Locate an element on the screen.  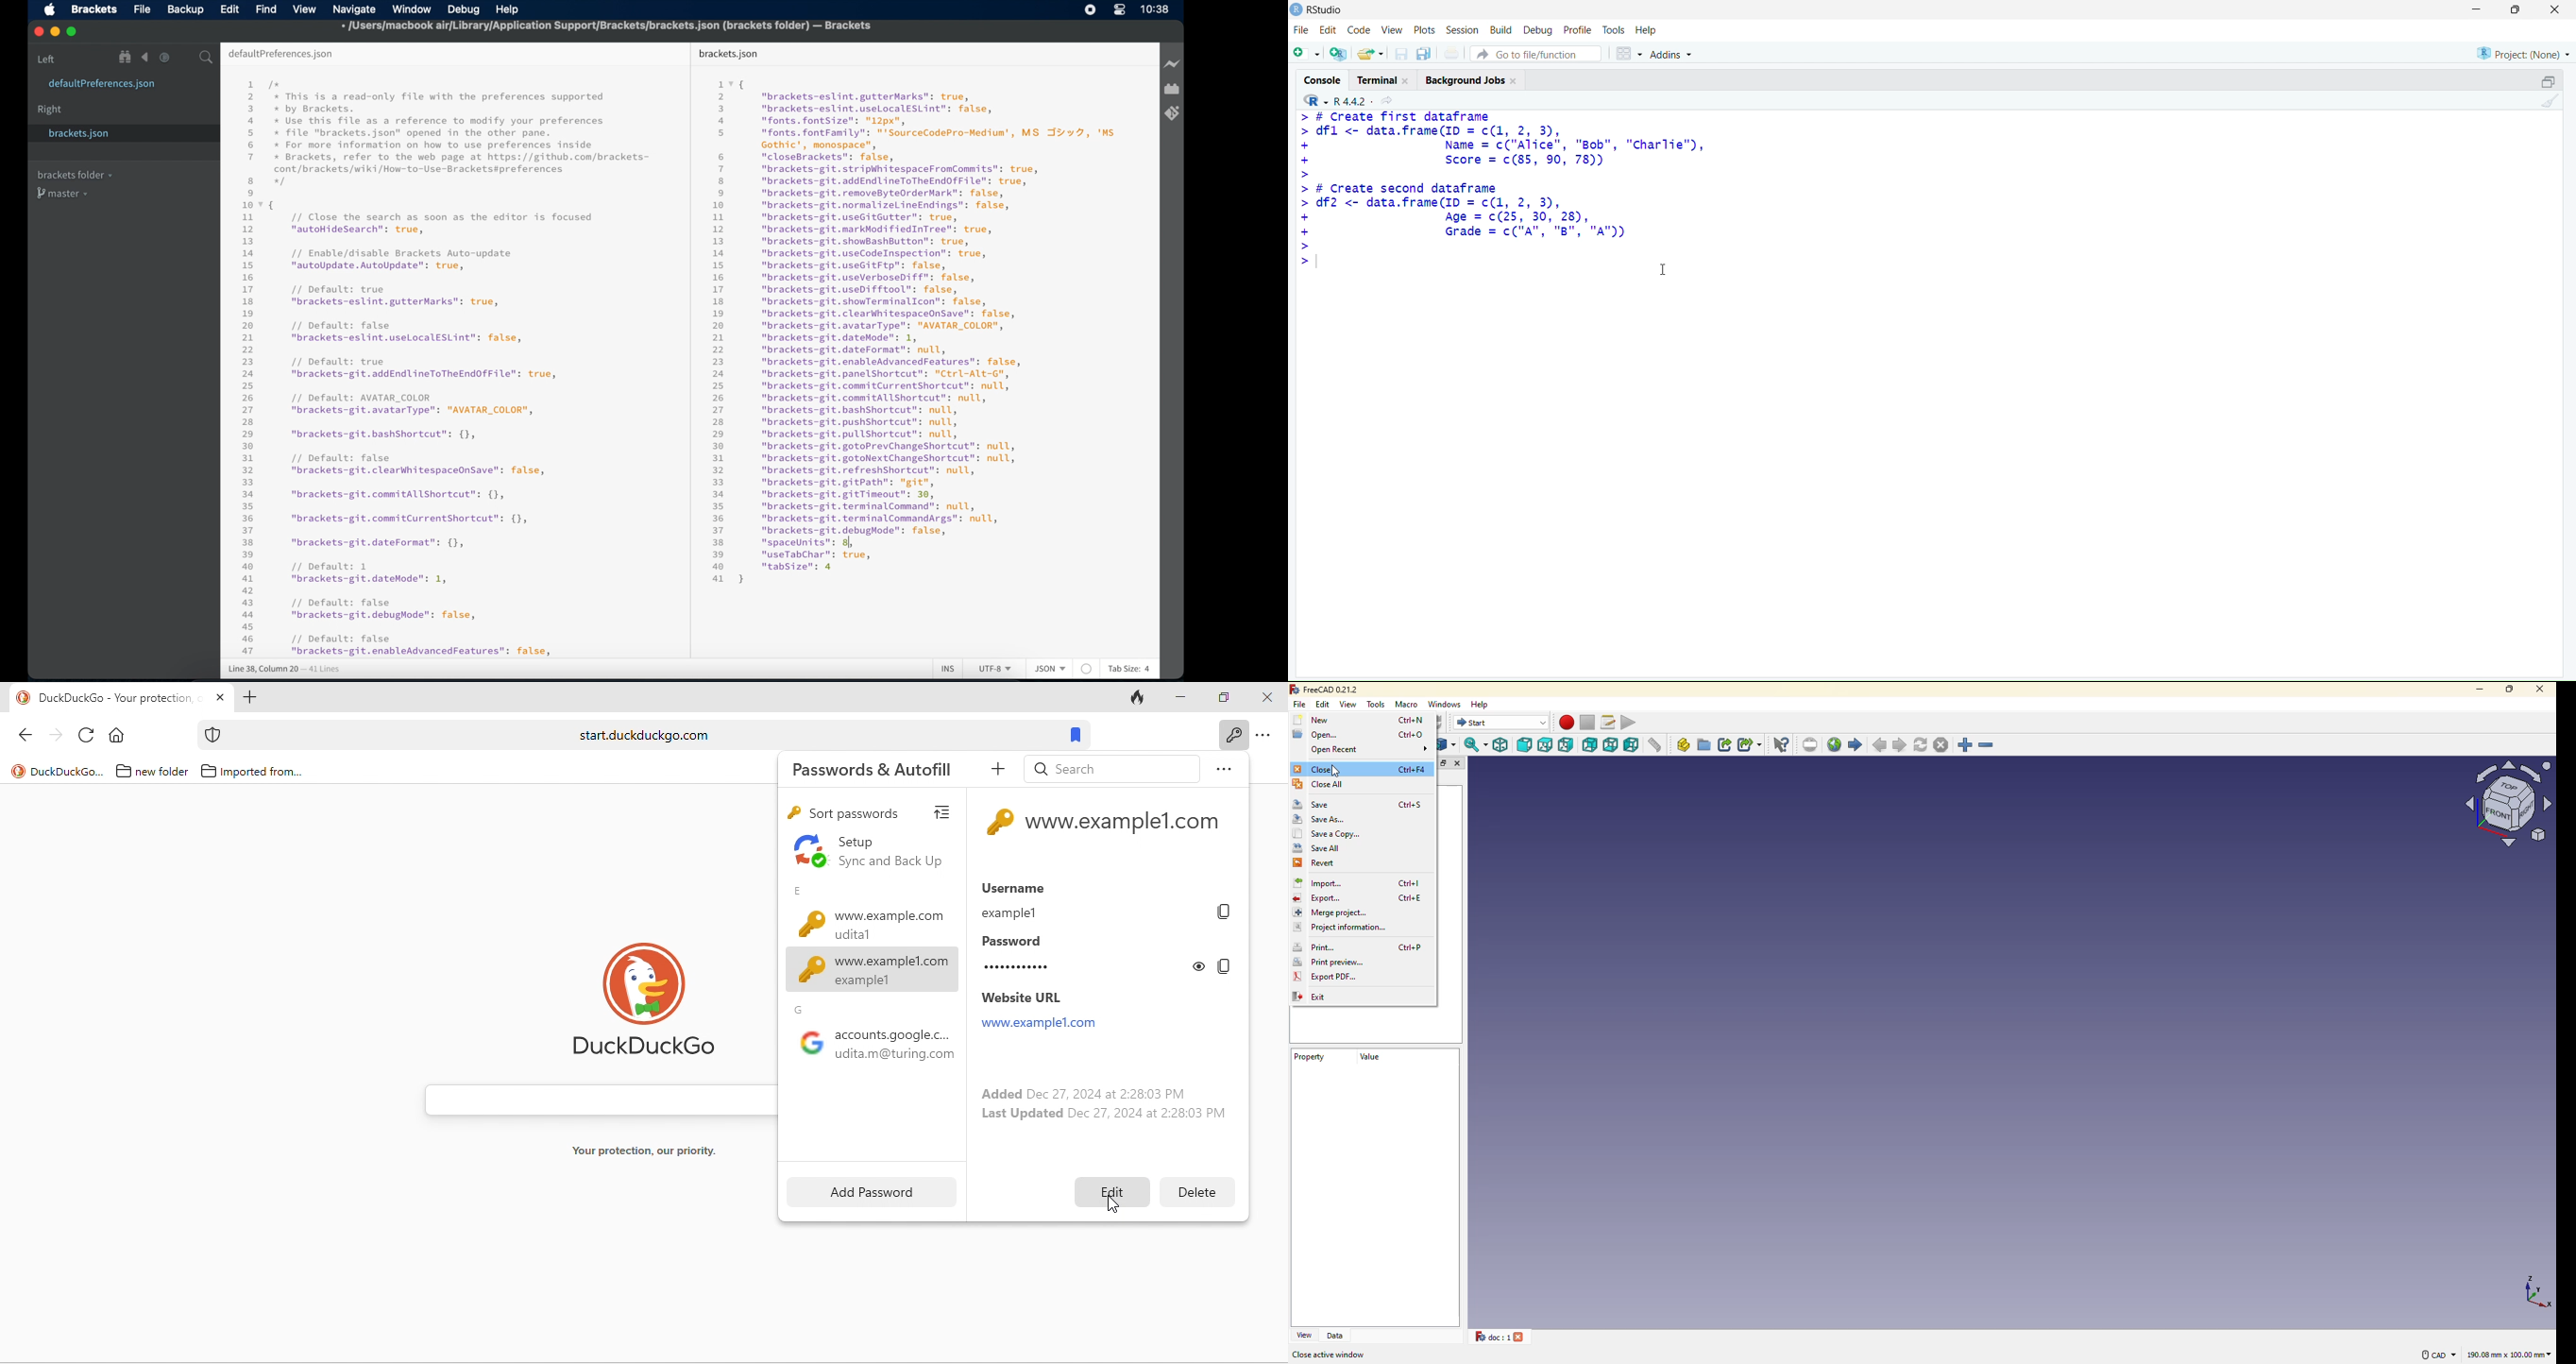
cursor is located at coordinates (1336, 771).